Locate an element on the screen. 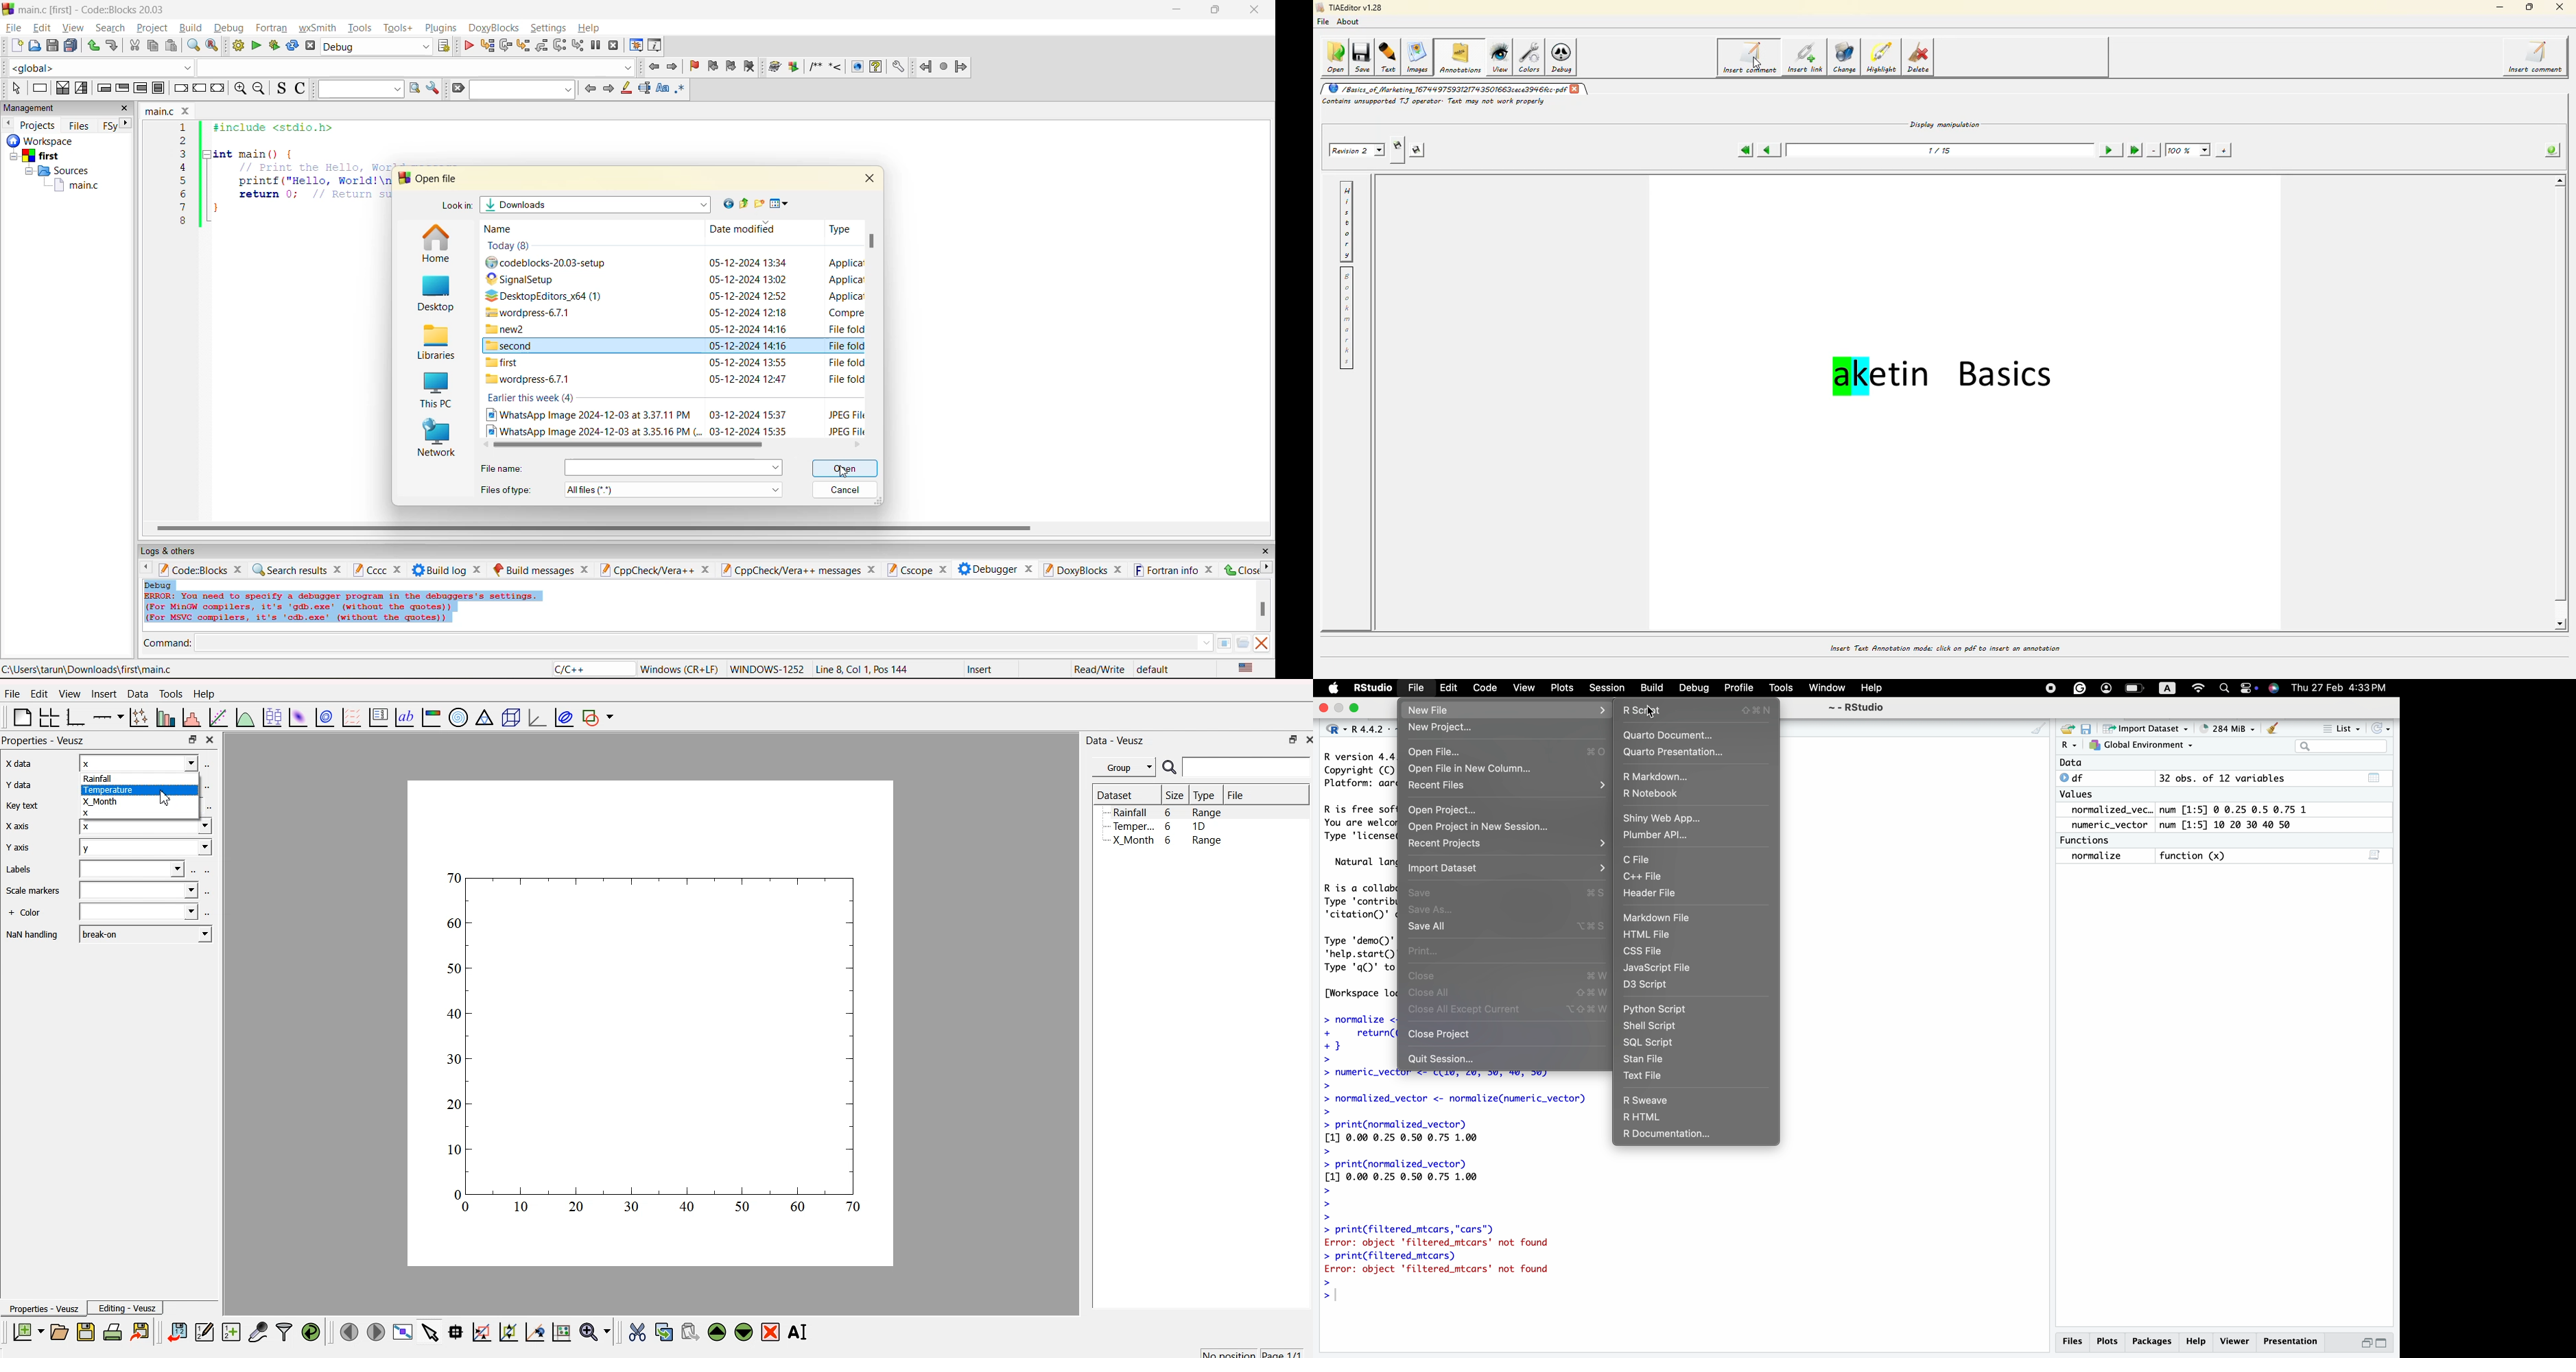 Image resolution: width=2576 pixels, height=1372 pixels. R Notebook is located at coordinates (1656, 792).